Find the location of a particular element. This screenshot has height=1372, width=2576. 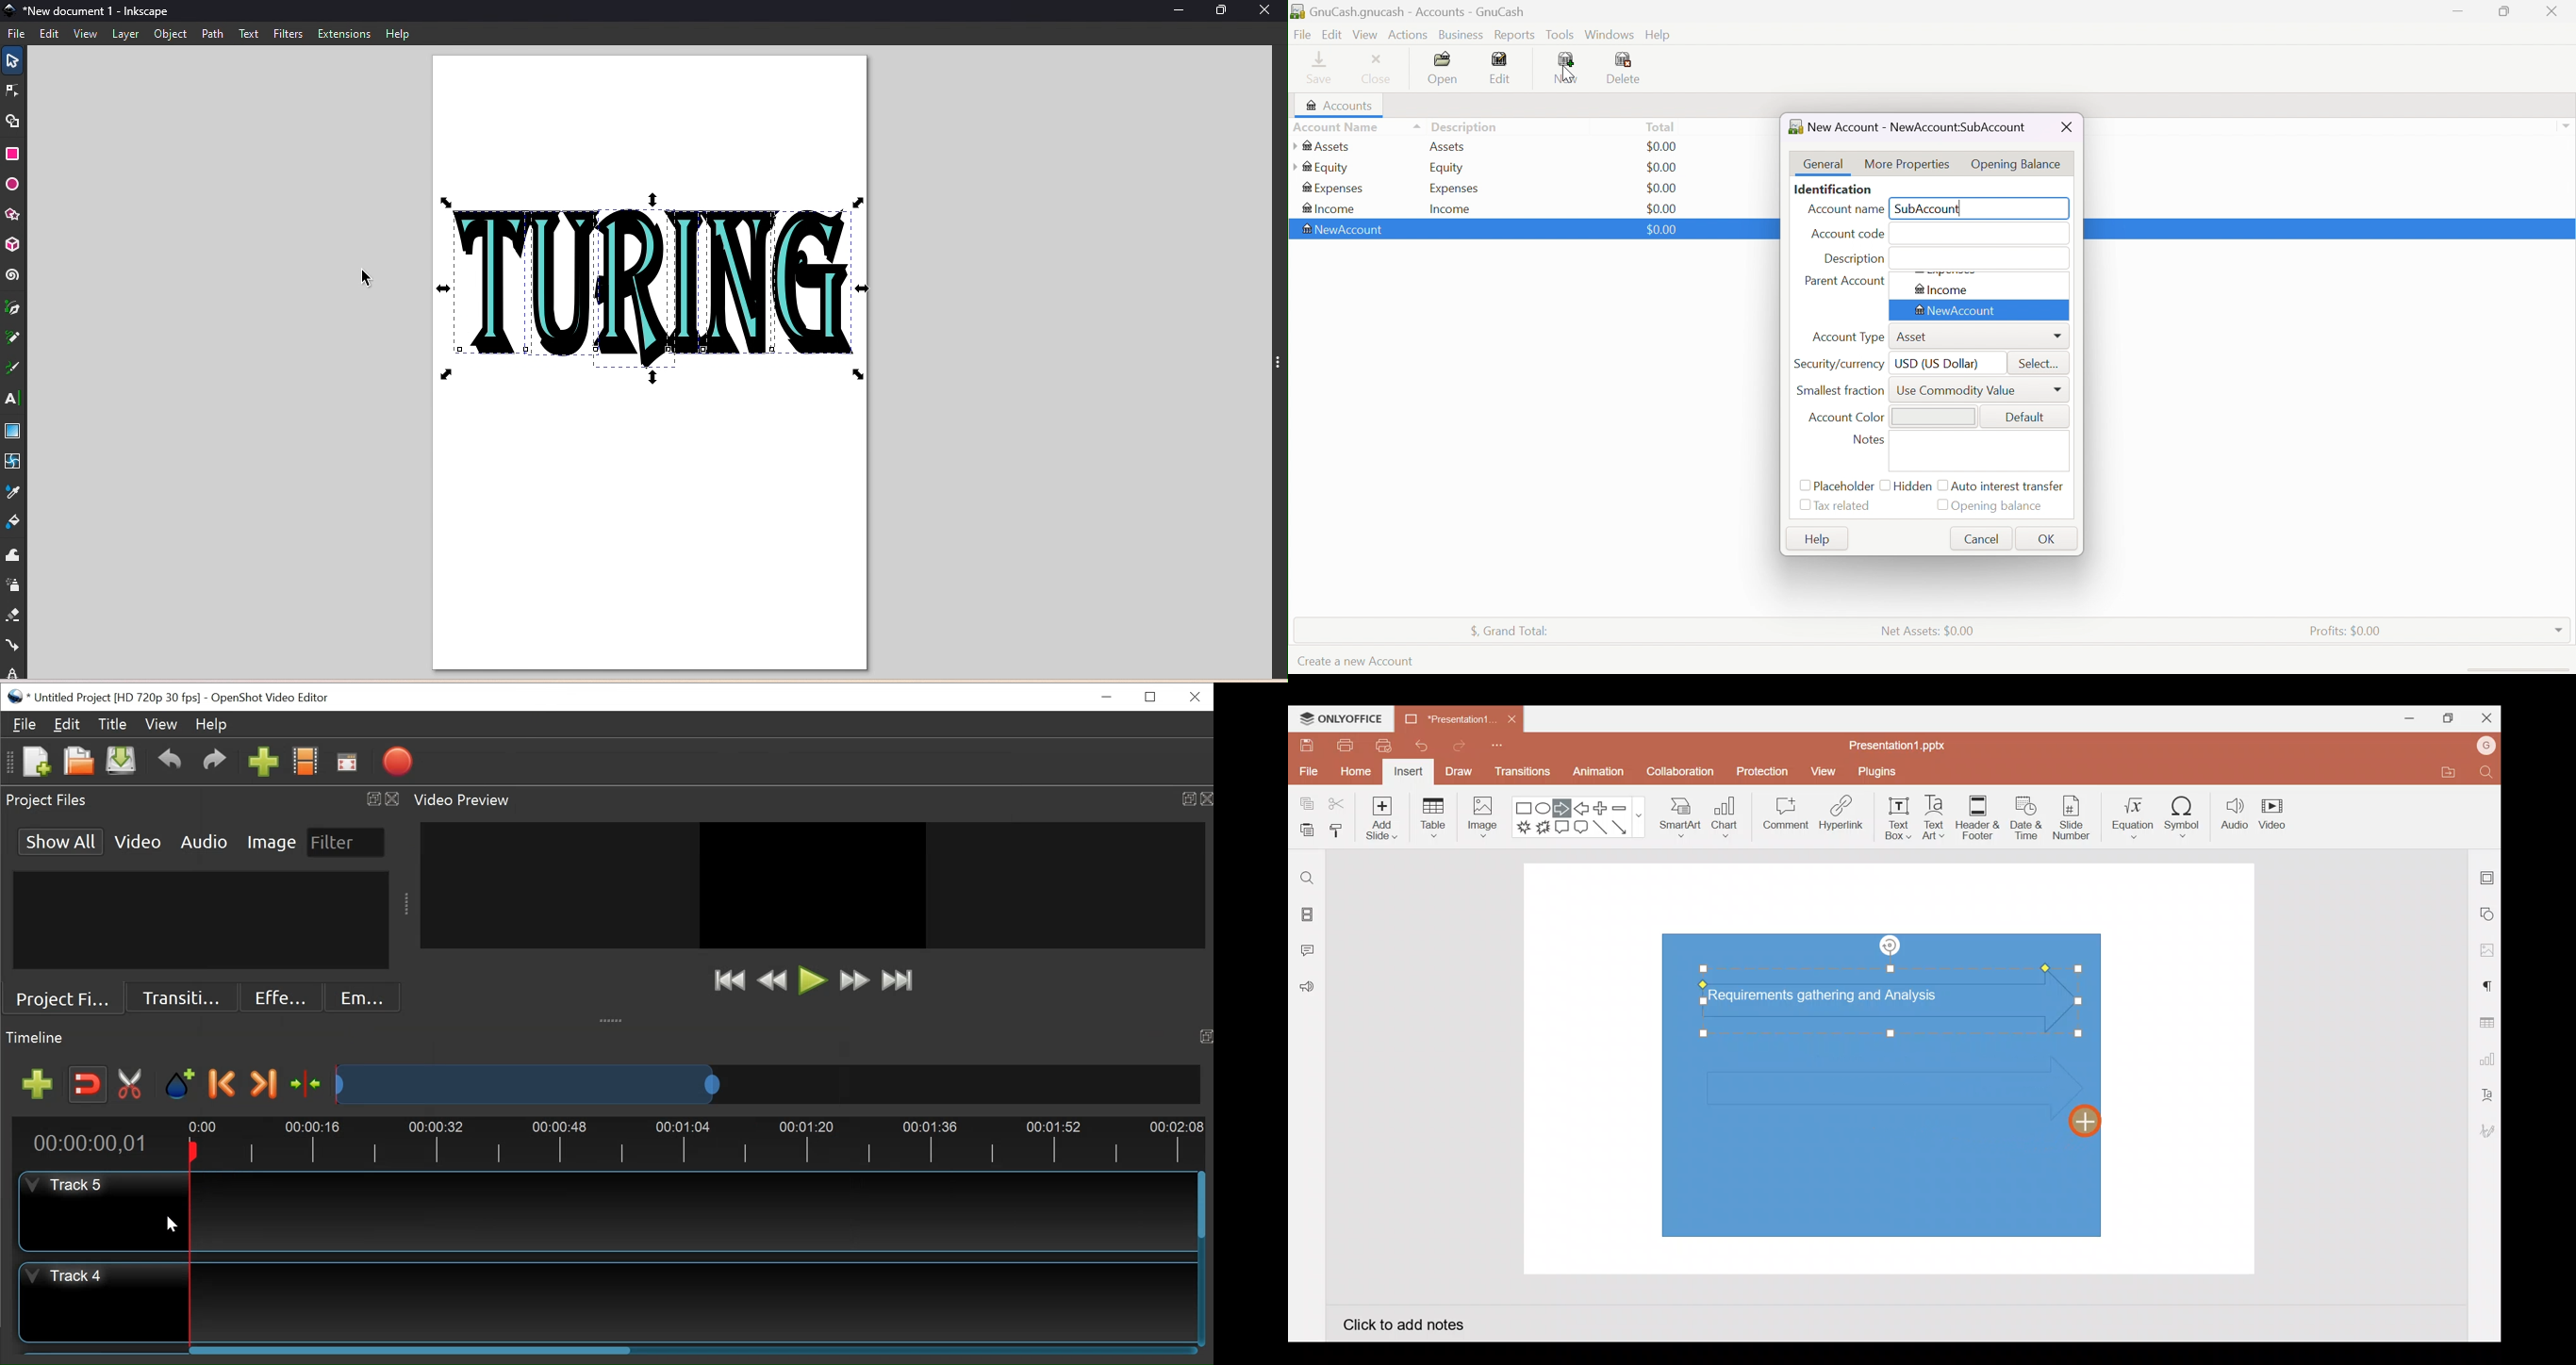

Selector tool is located at coordinates (10, 58).